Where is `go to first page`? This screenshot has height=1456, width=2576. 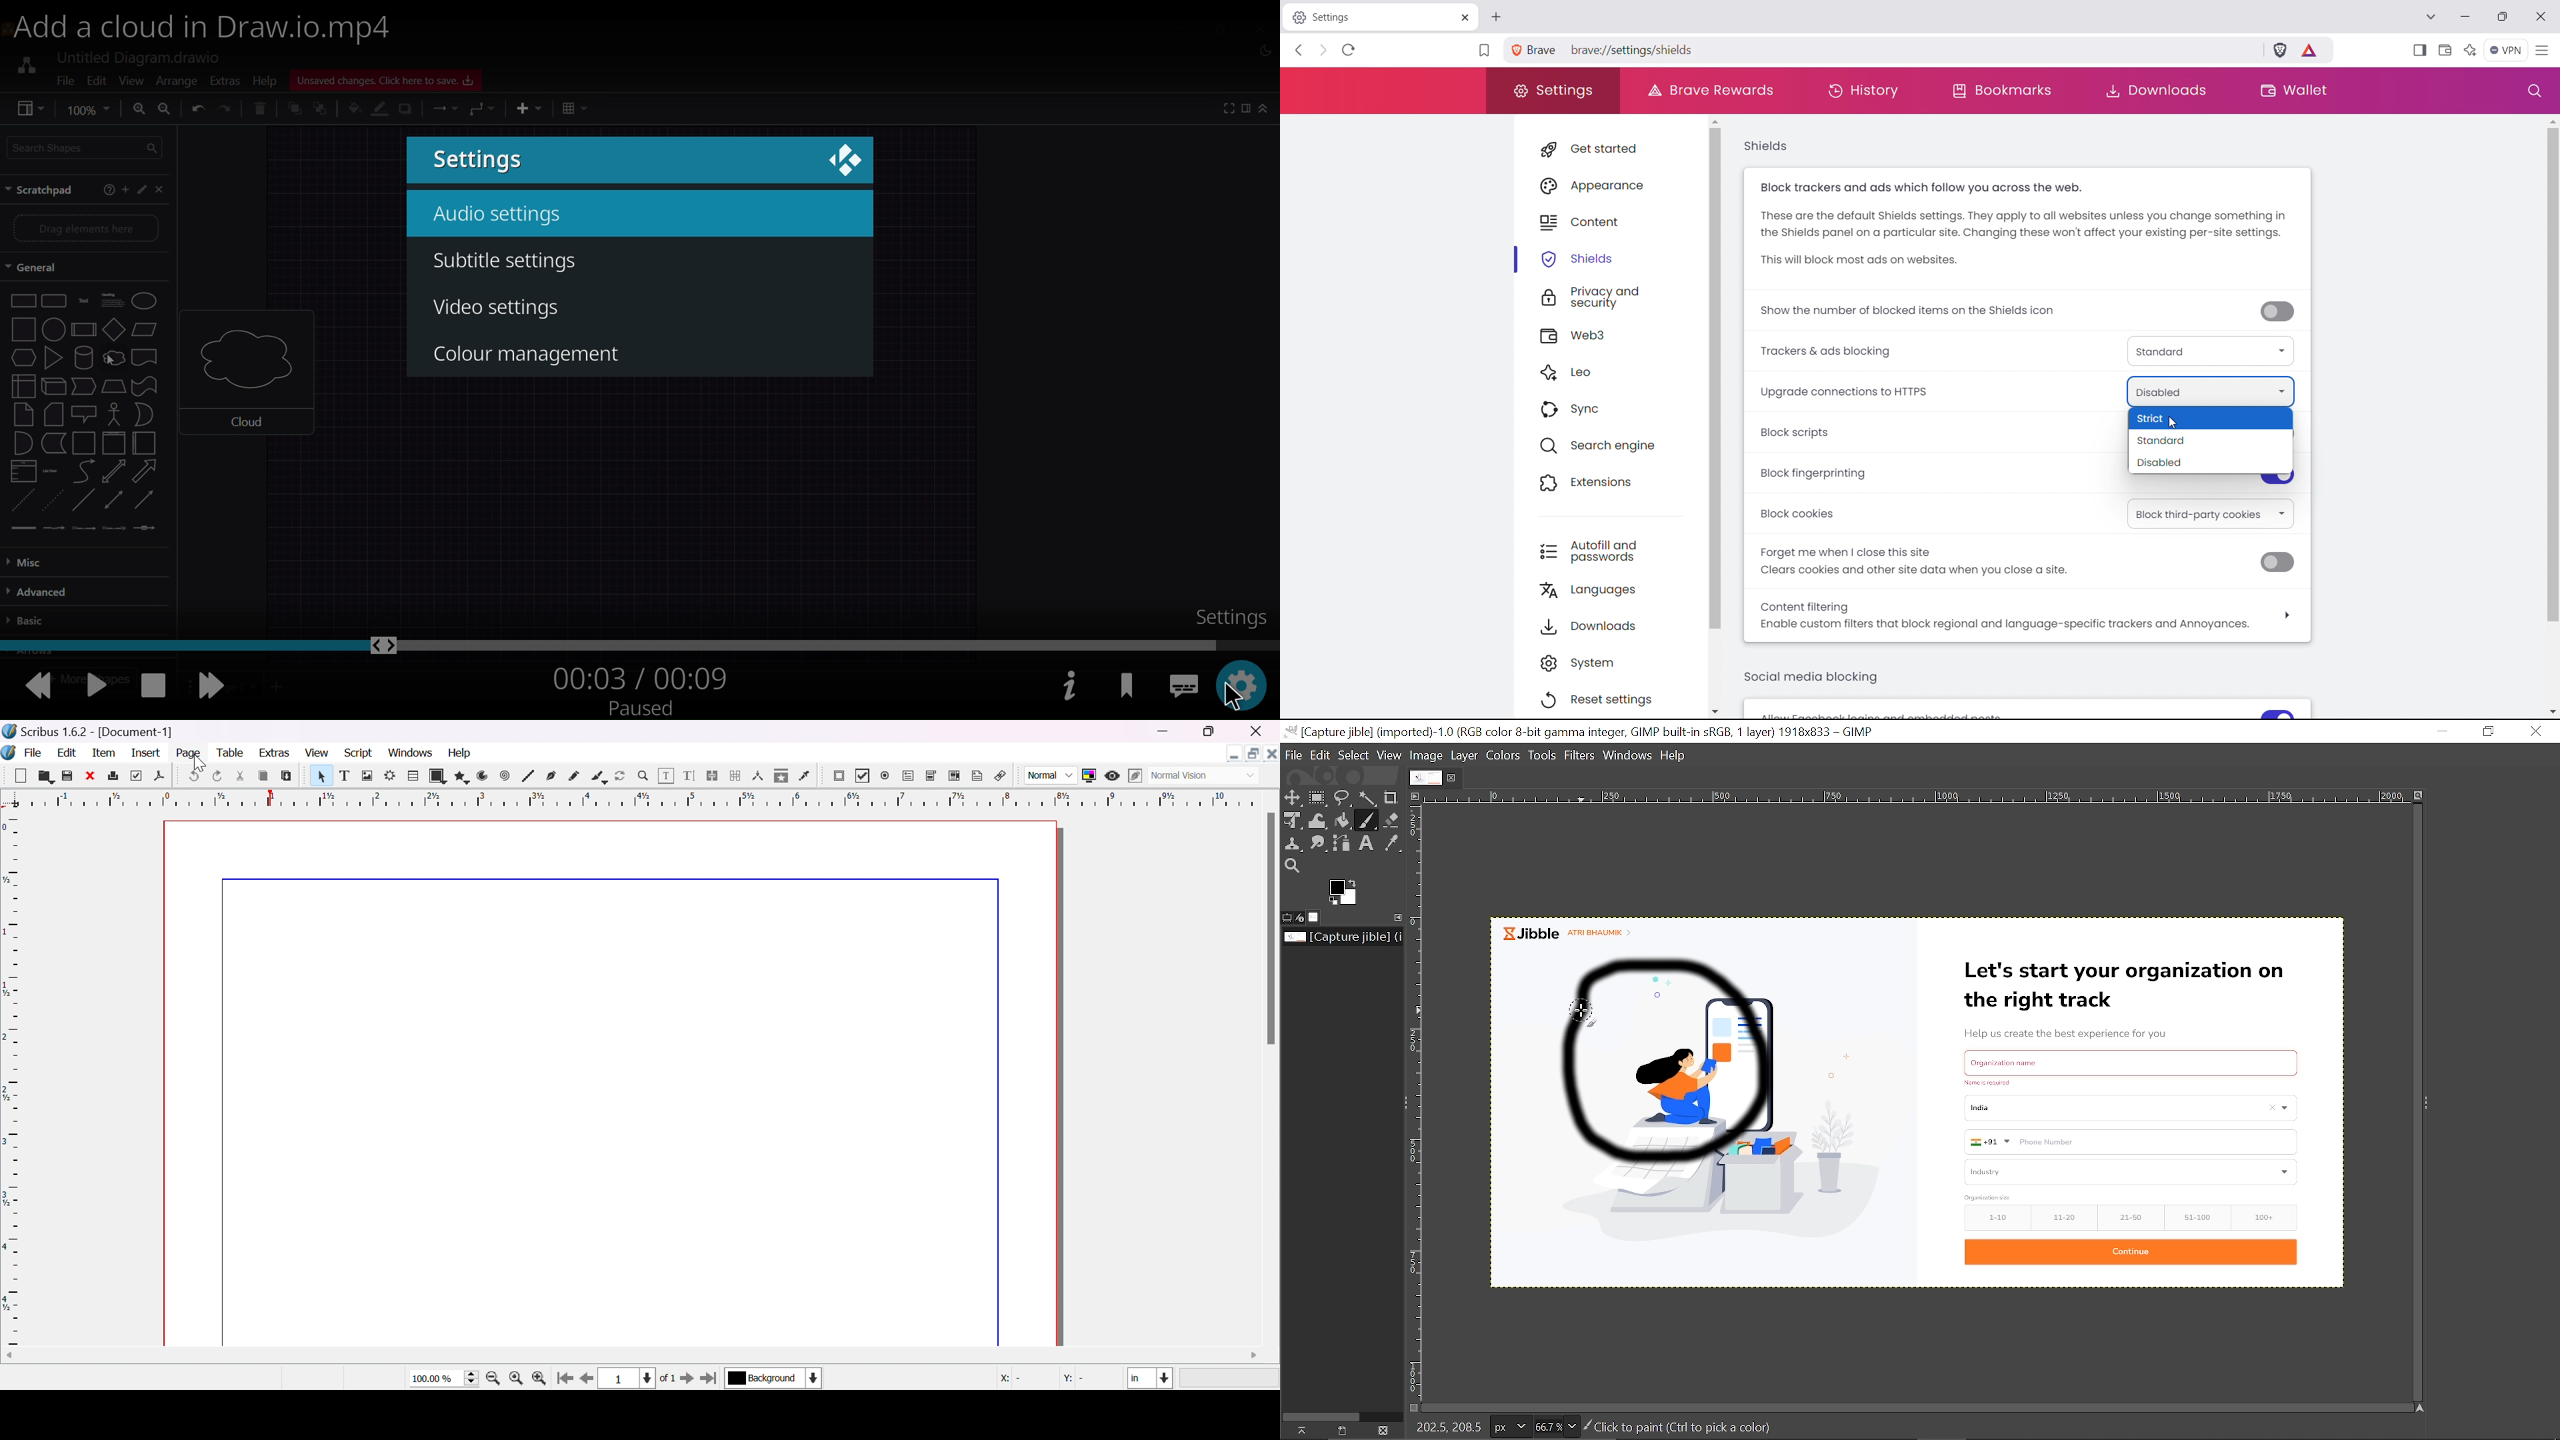
go to first page is located at coordinates (564, 1377).